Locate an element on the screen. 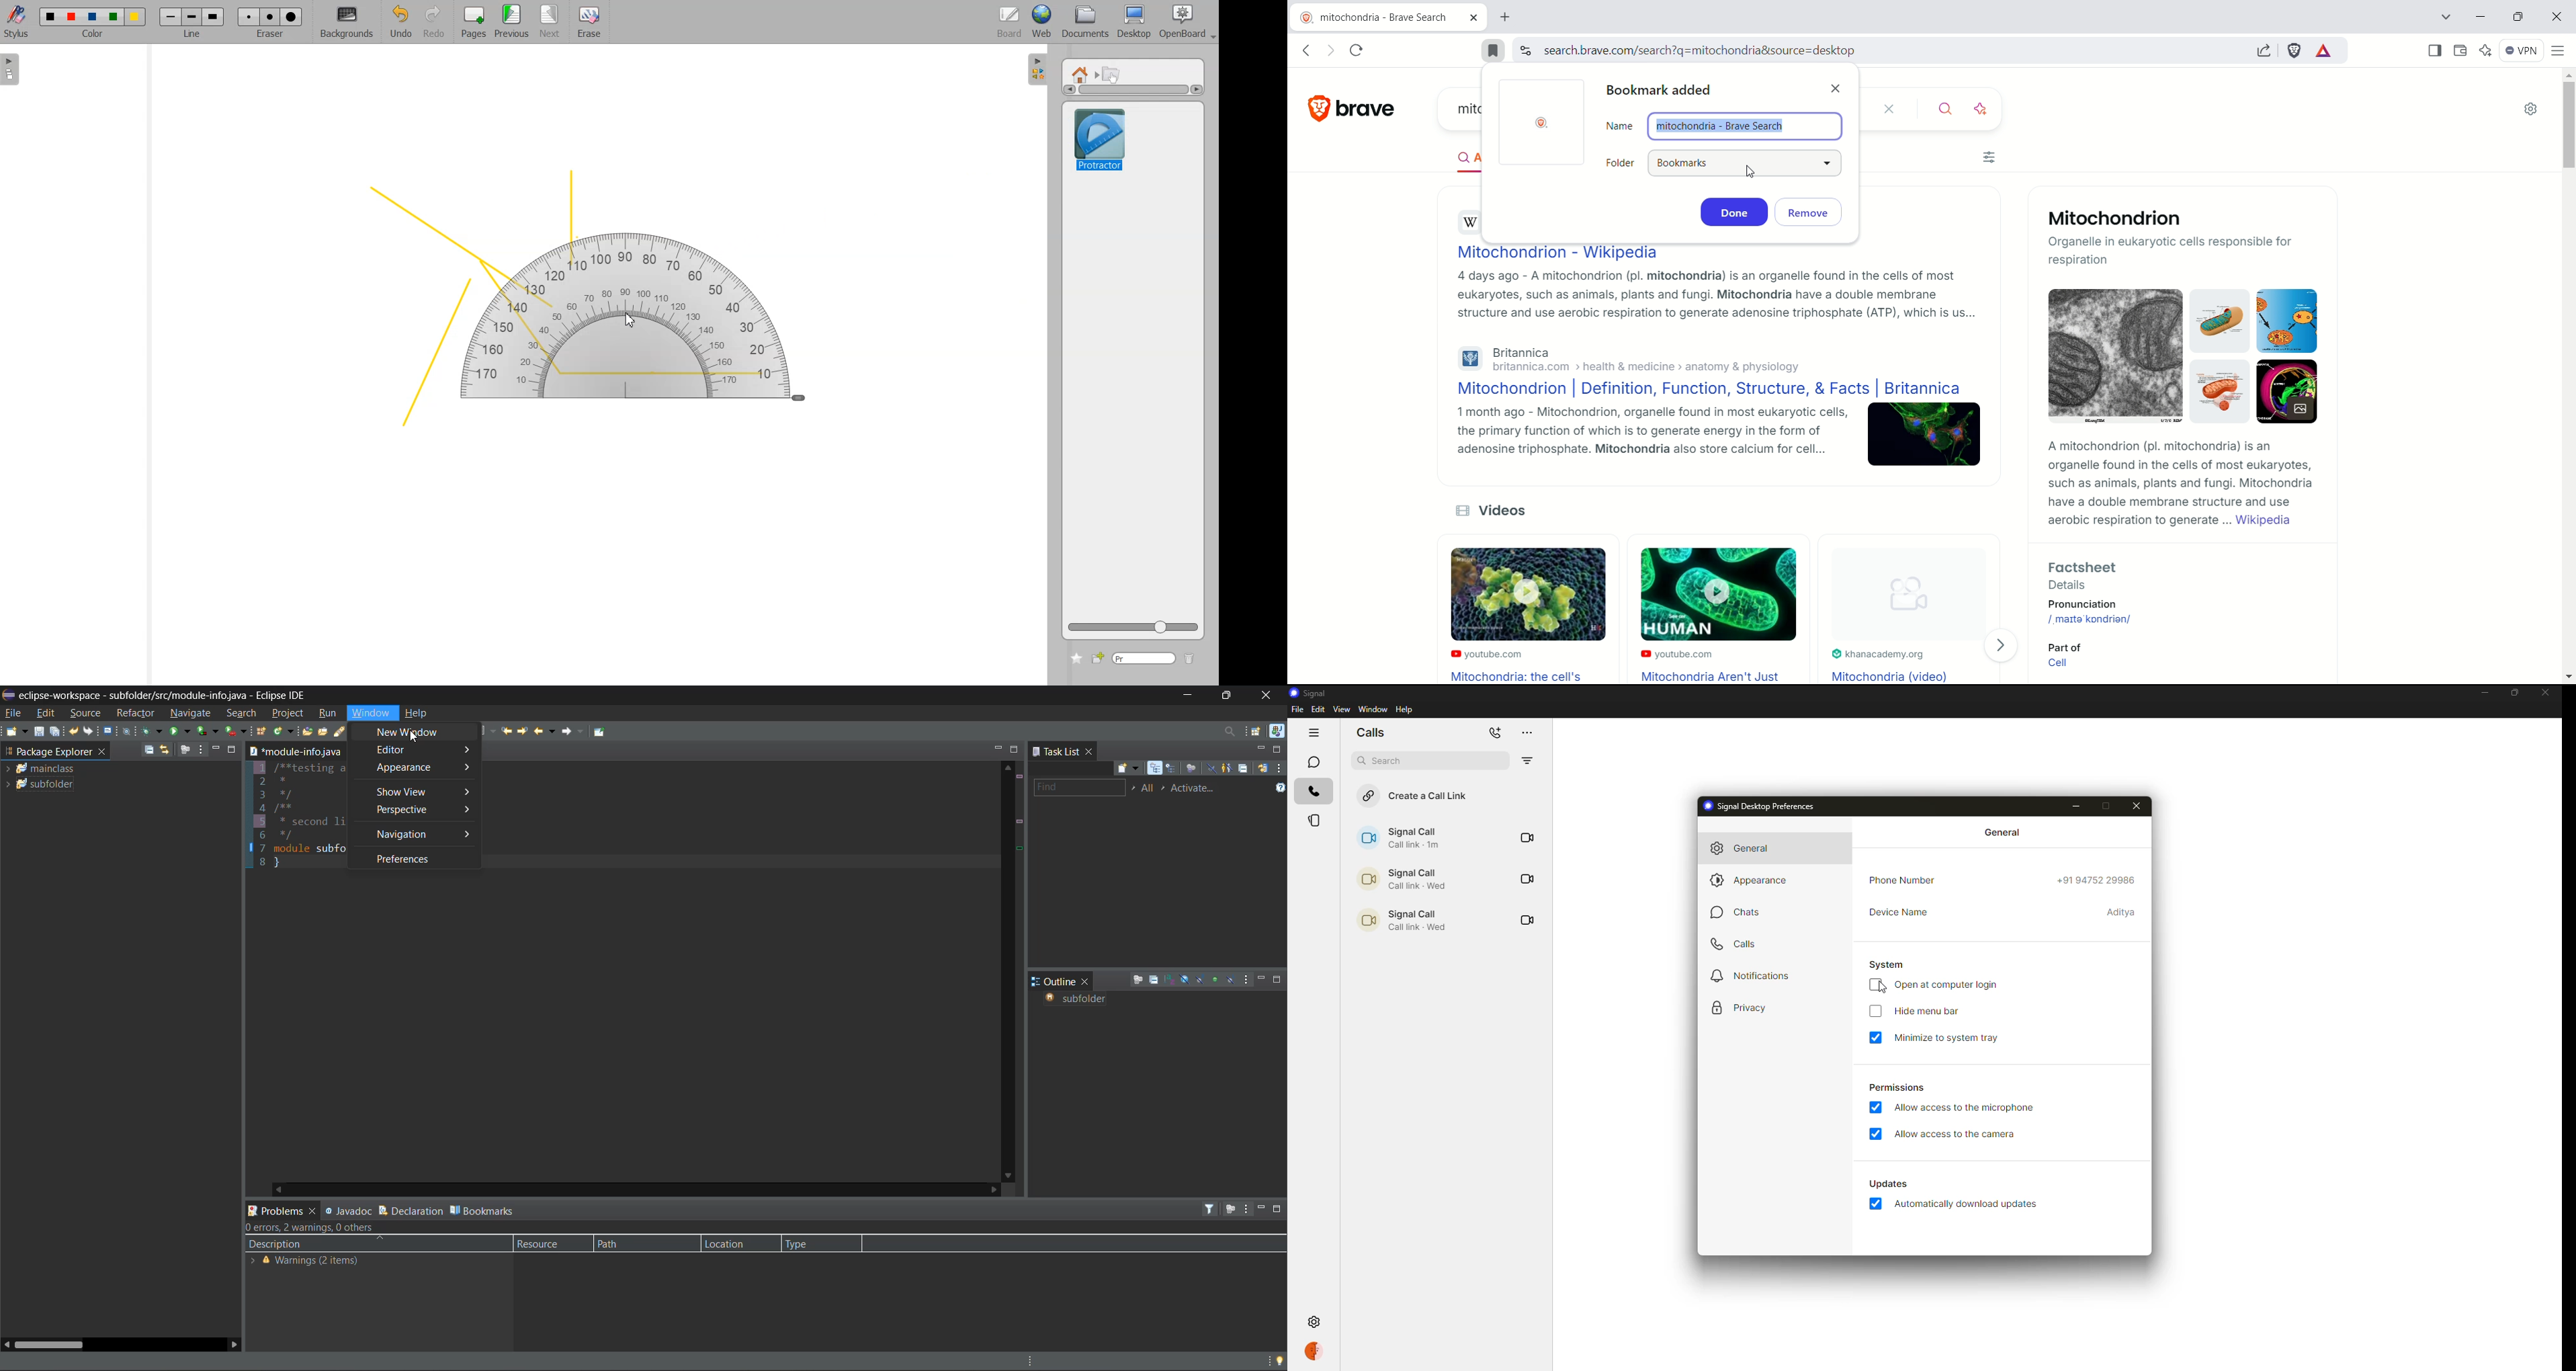  share this page is located at coordinates (2268, 51).